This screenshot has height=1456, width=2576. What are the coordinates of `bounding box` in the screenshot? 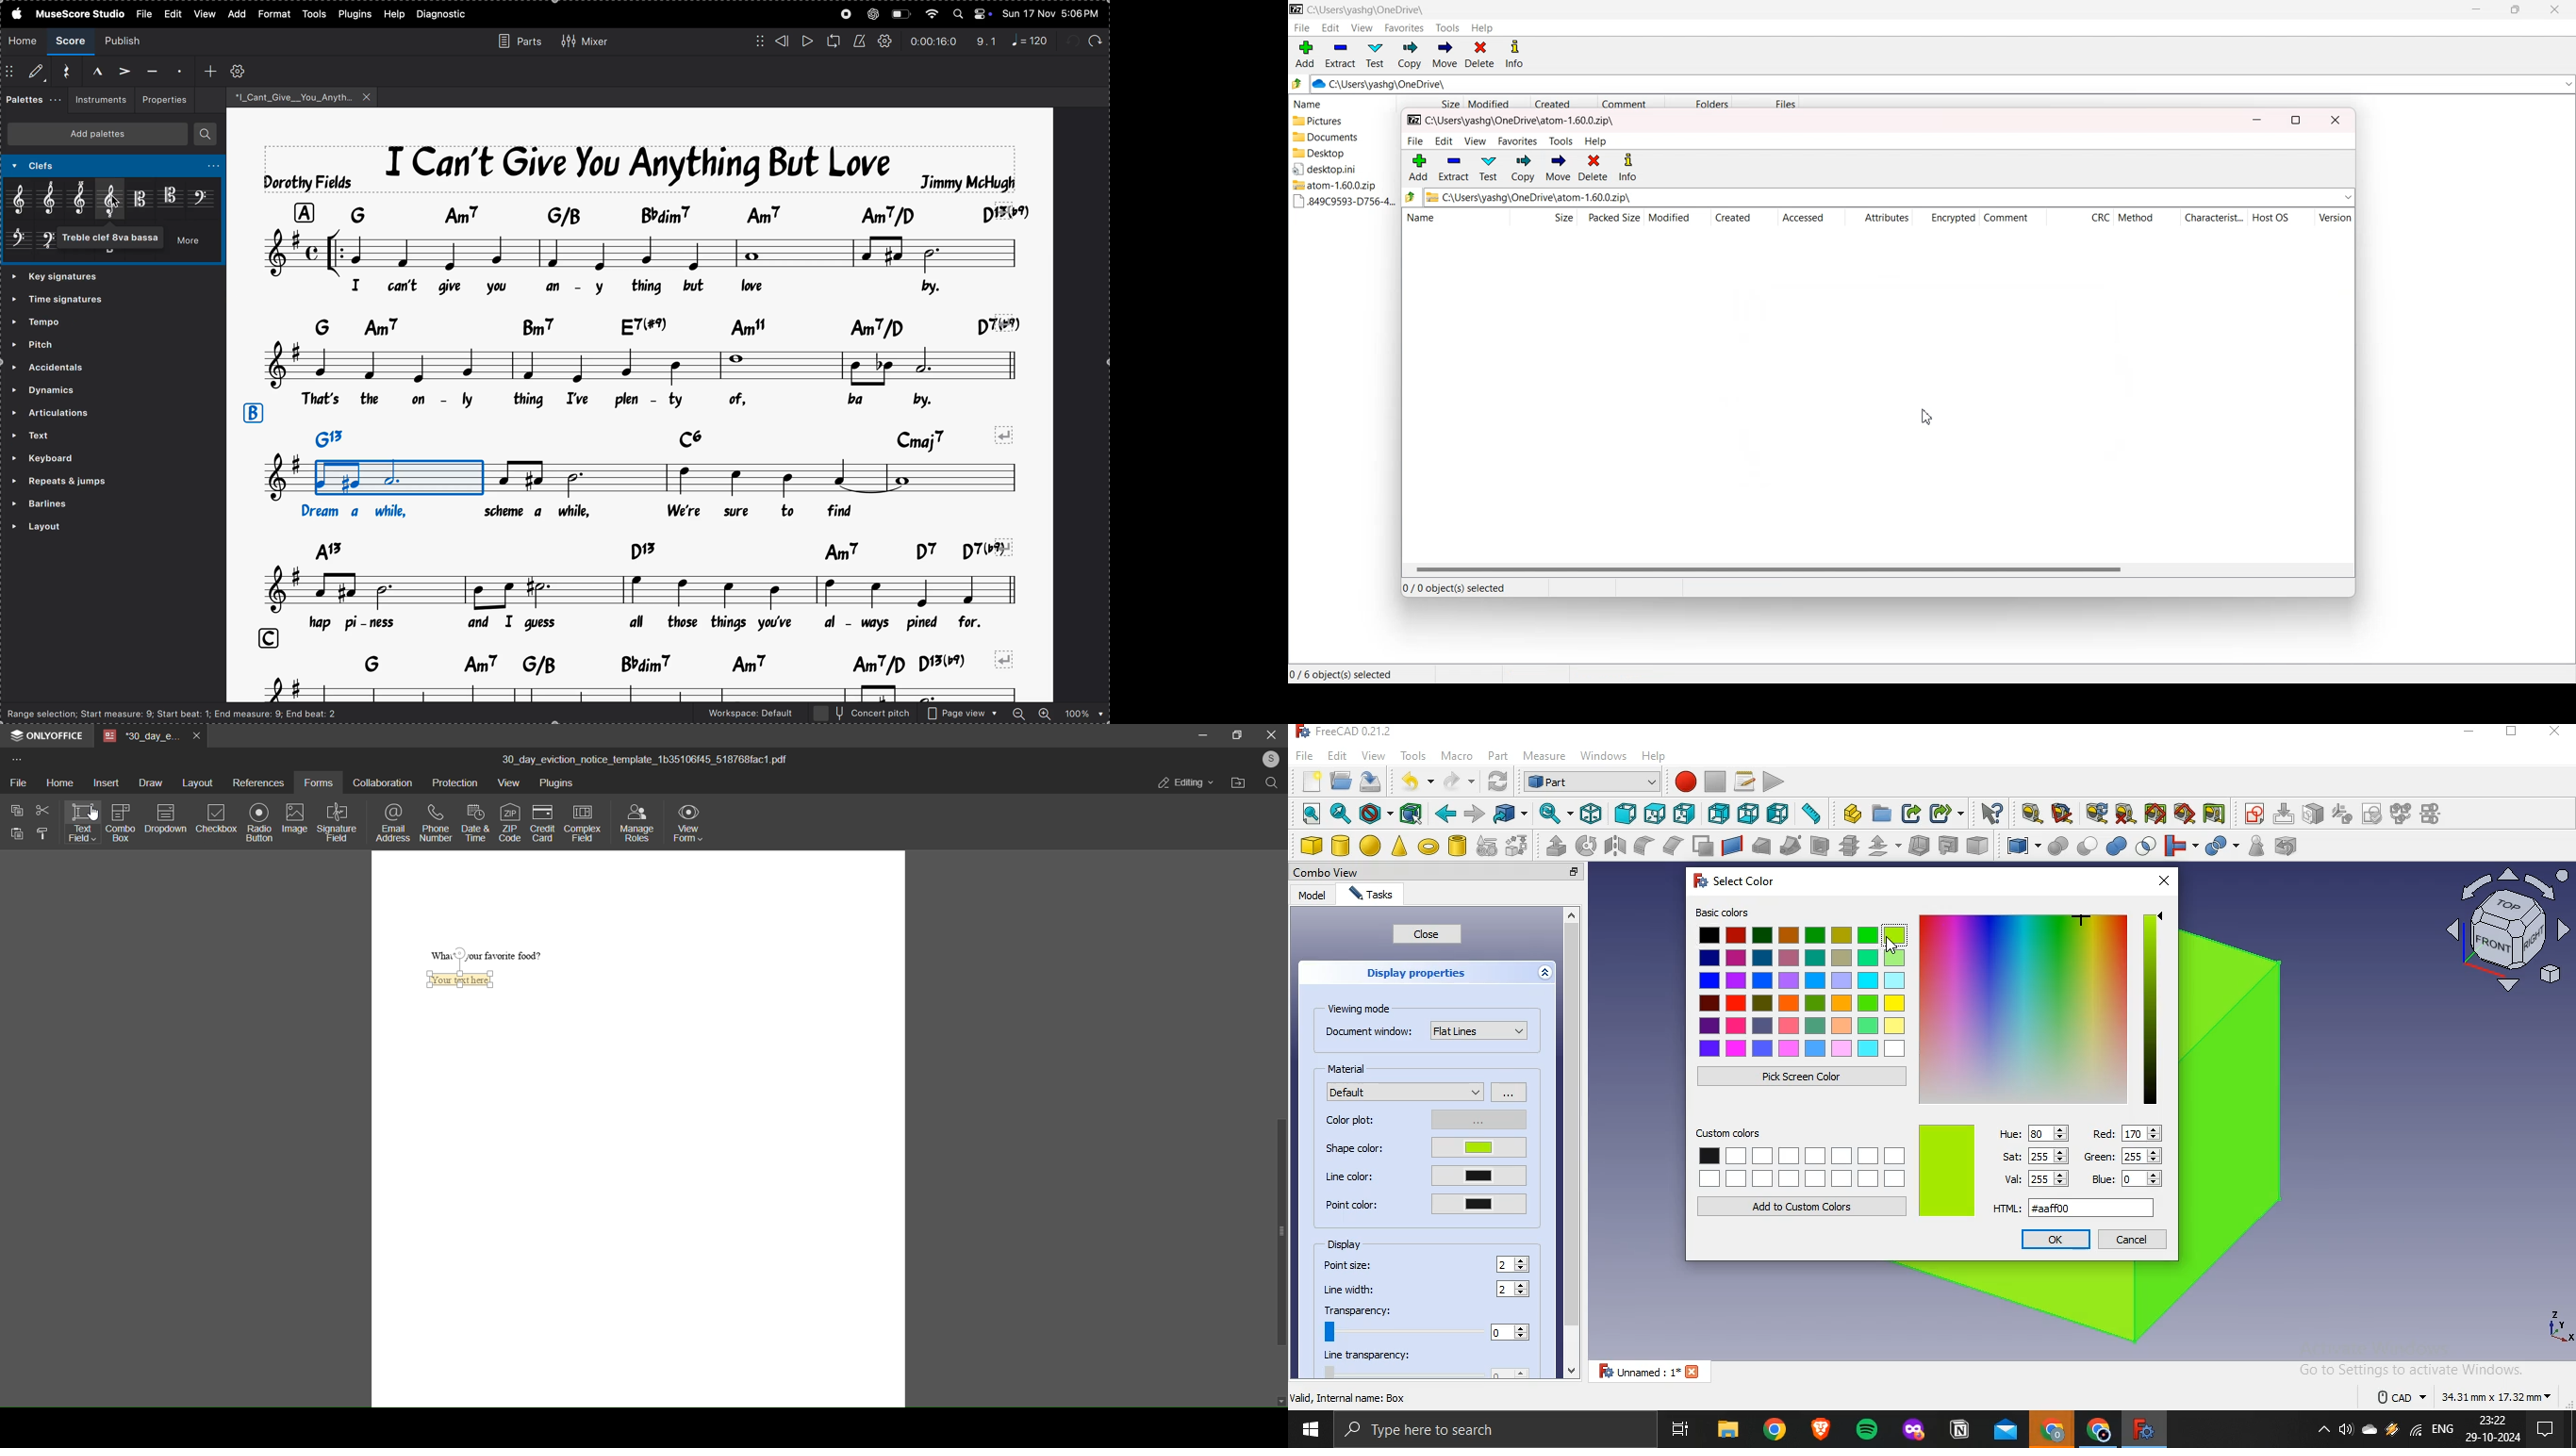 It's located at (1412, 814).